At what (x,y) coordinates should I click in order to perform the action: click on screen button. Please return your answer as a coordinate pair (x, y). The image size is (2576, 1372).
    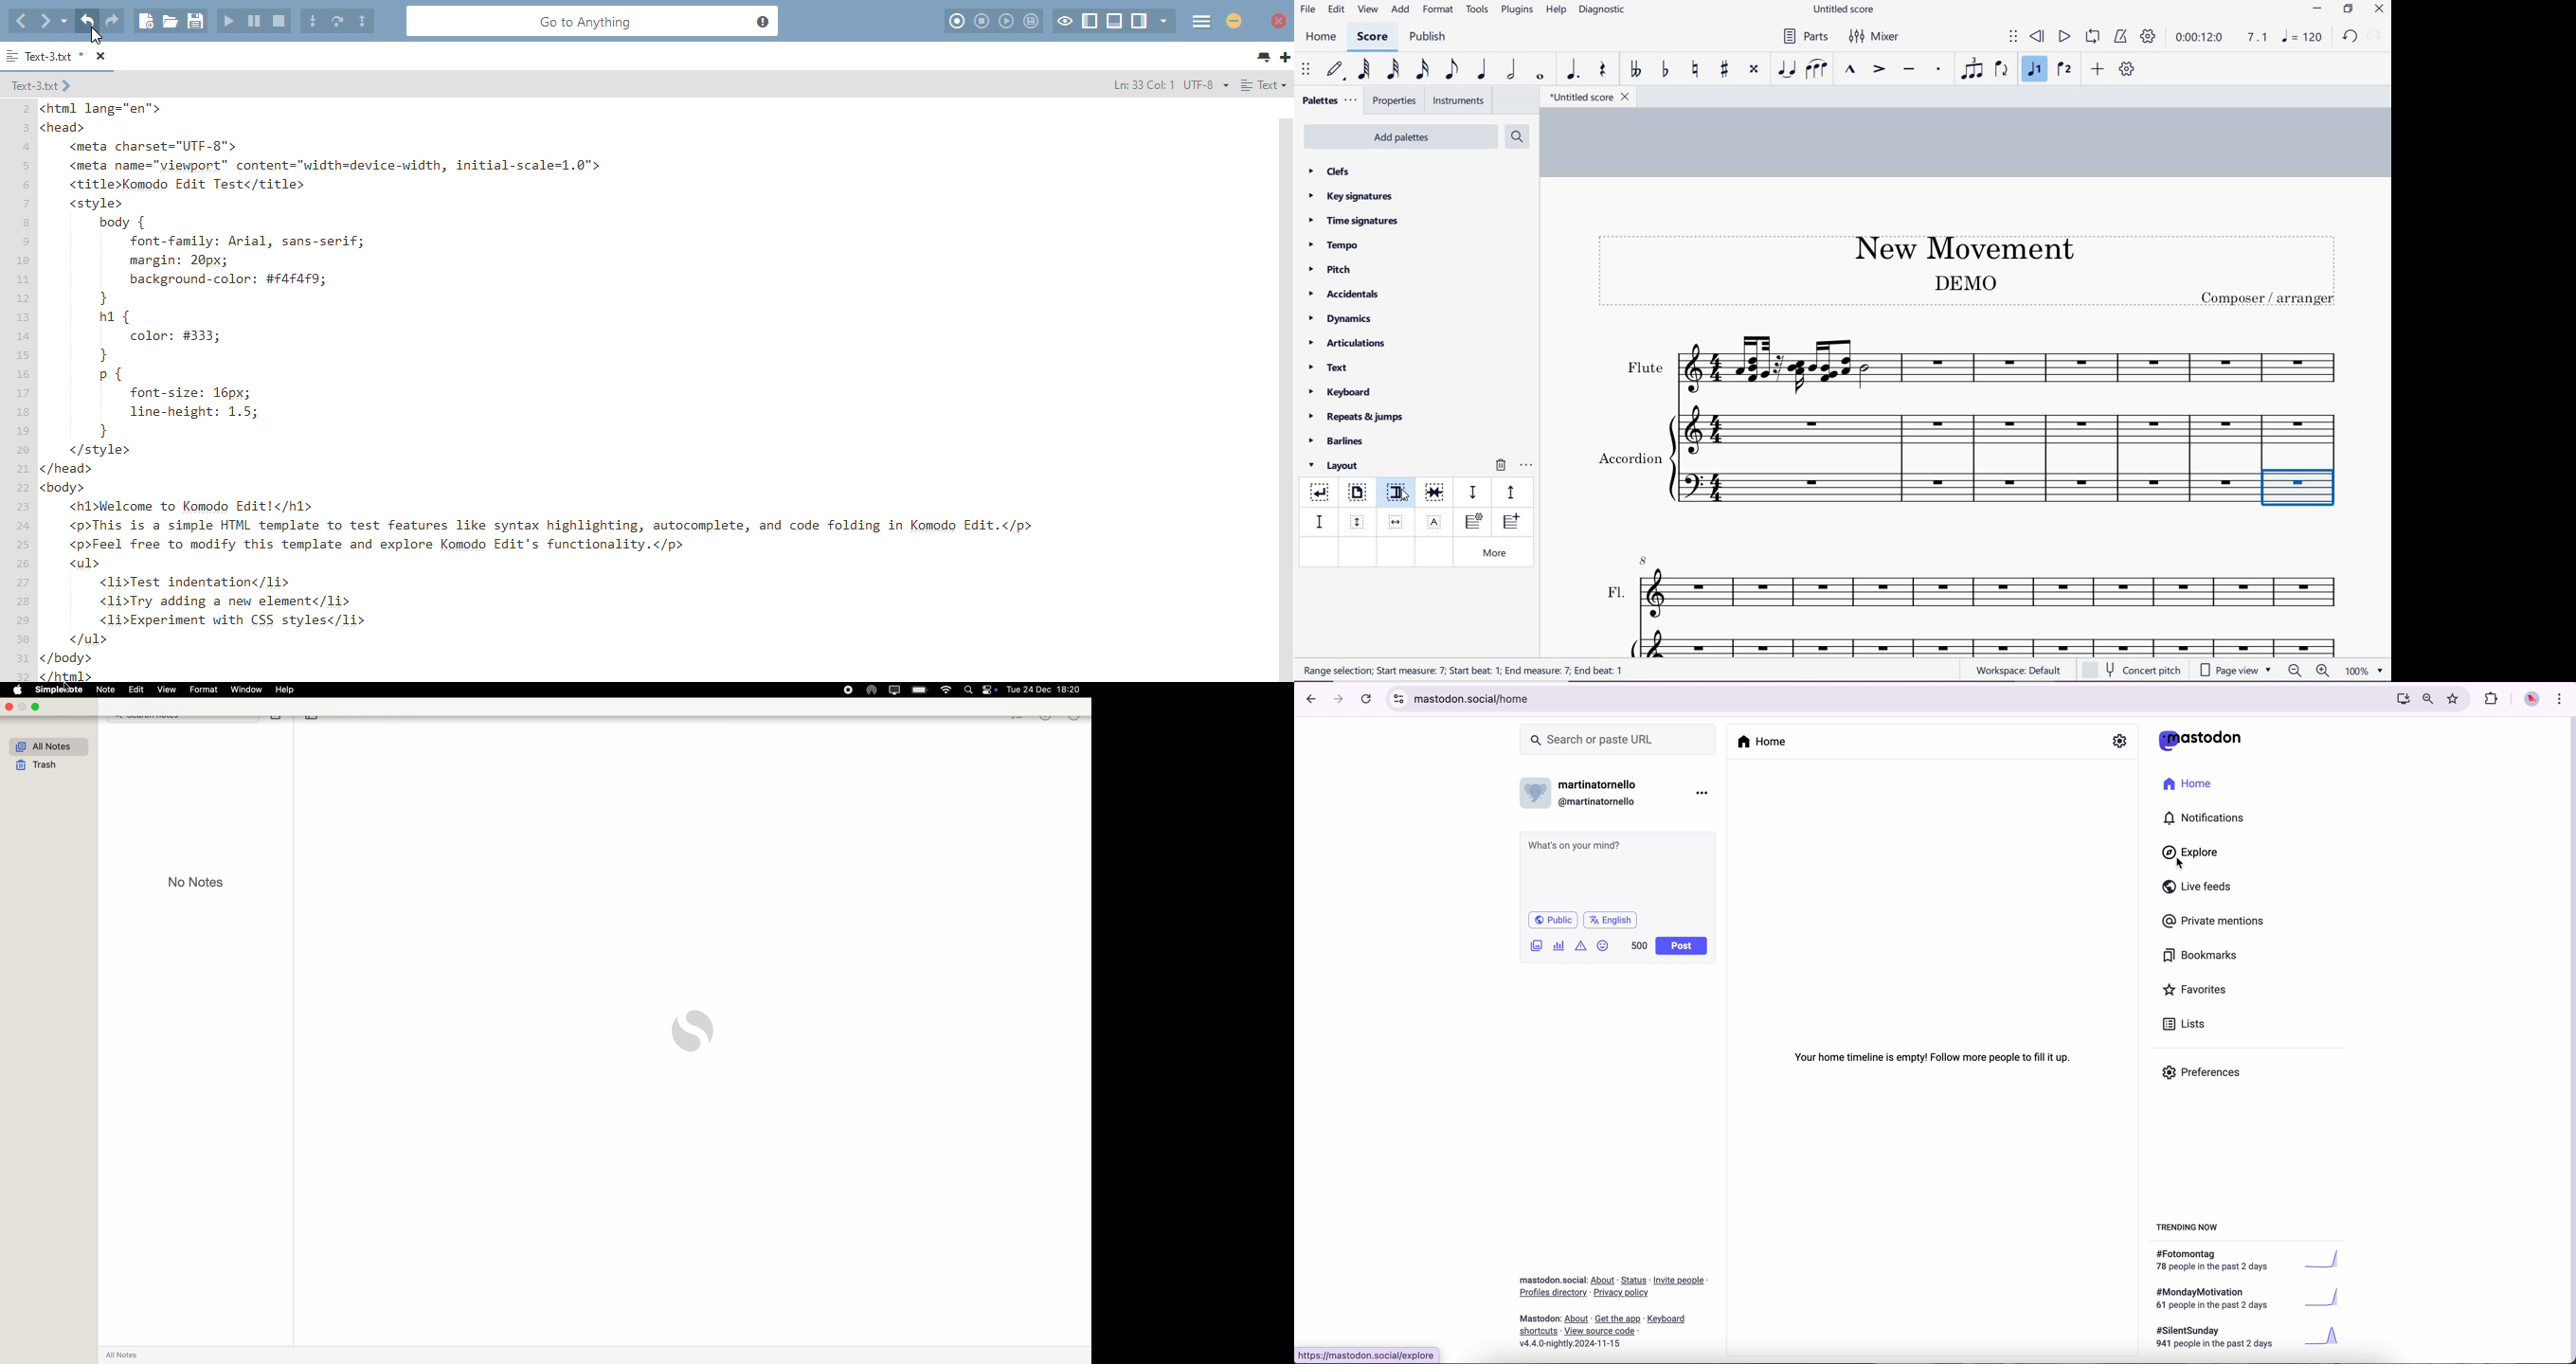
    Looking at the image, I should click on (893, 689).